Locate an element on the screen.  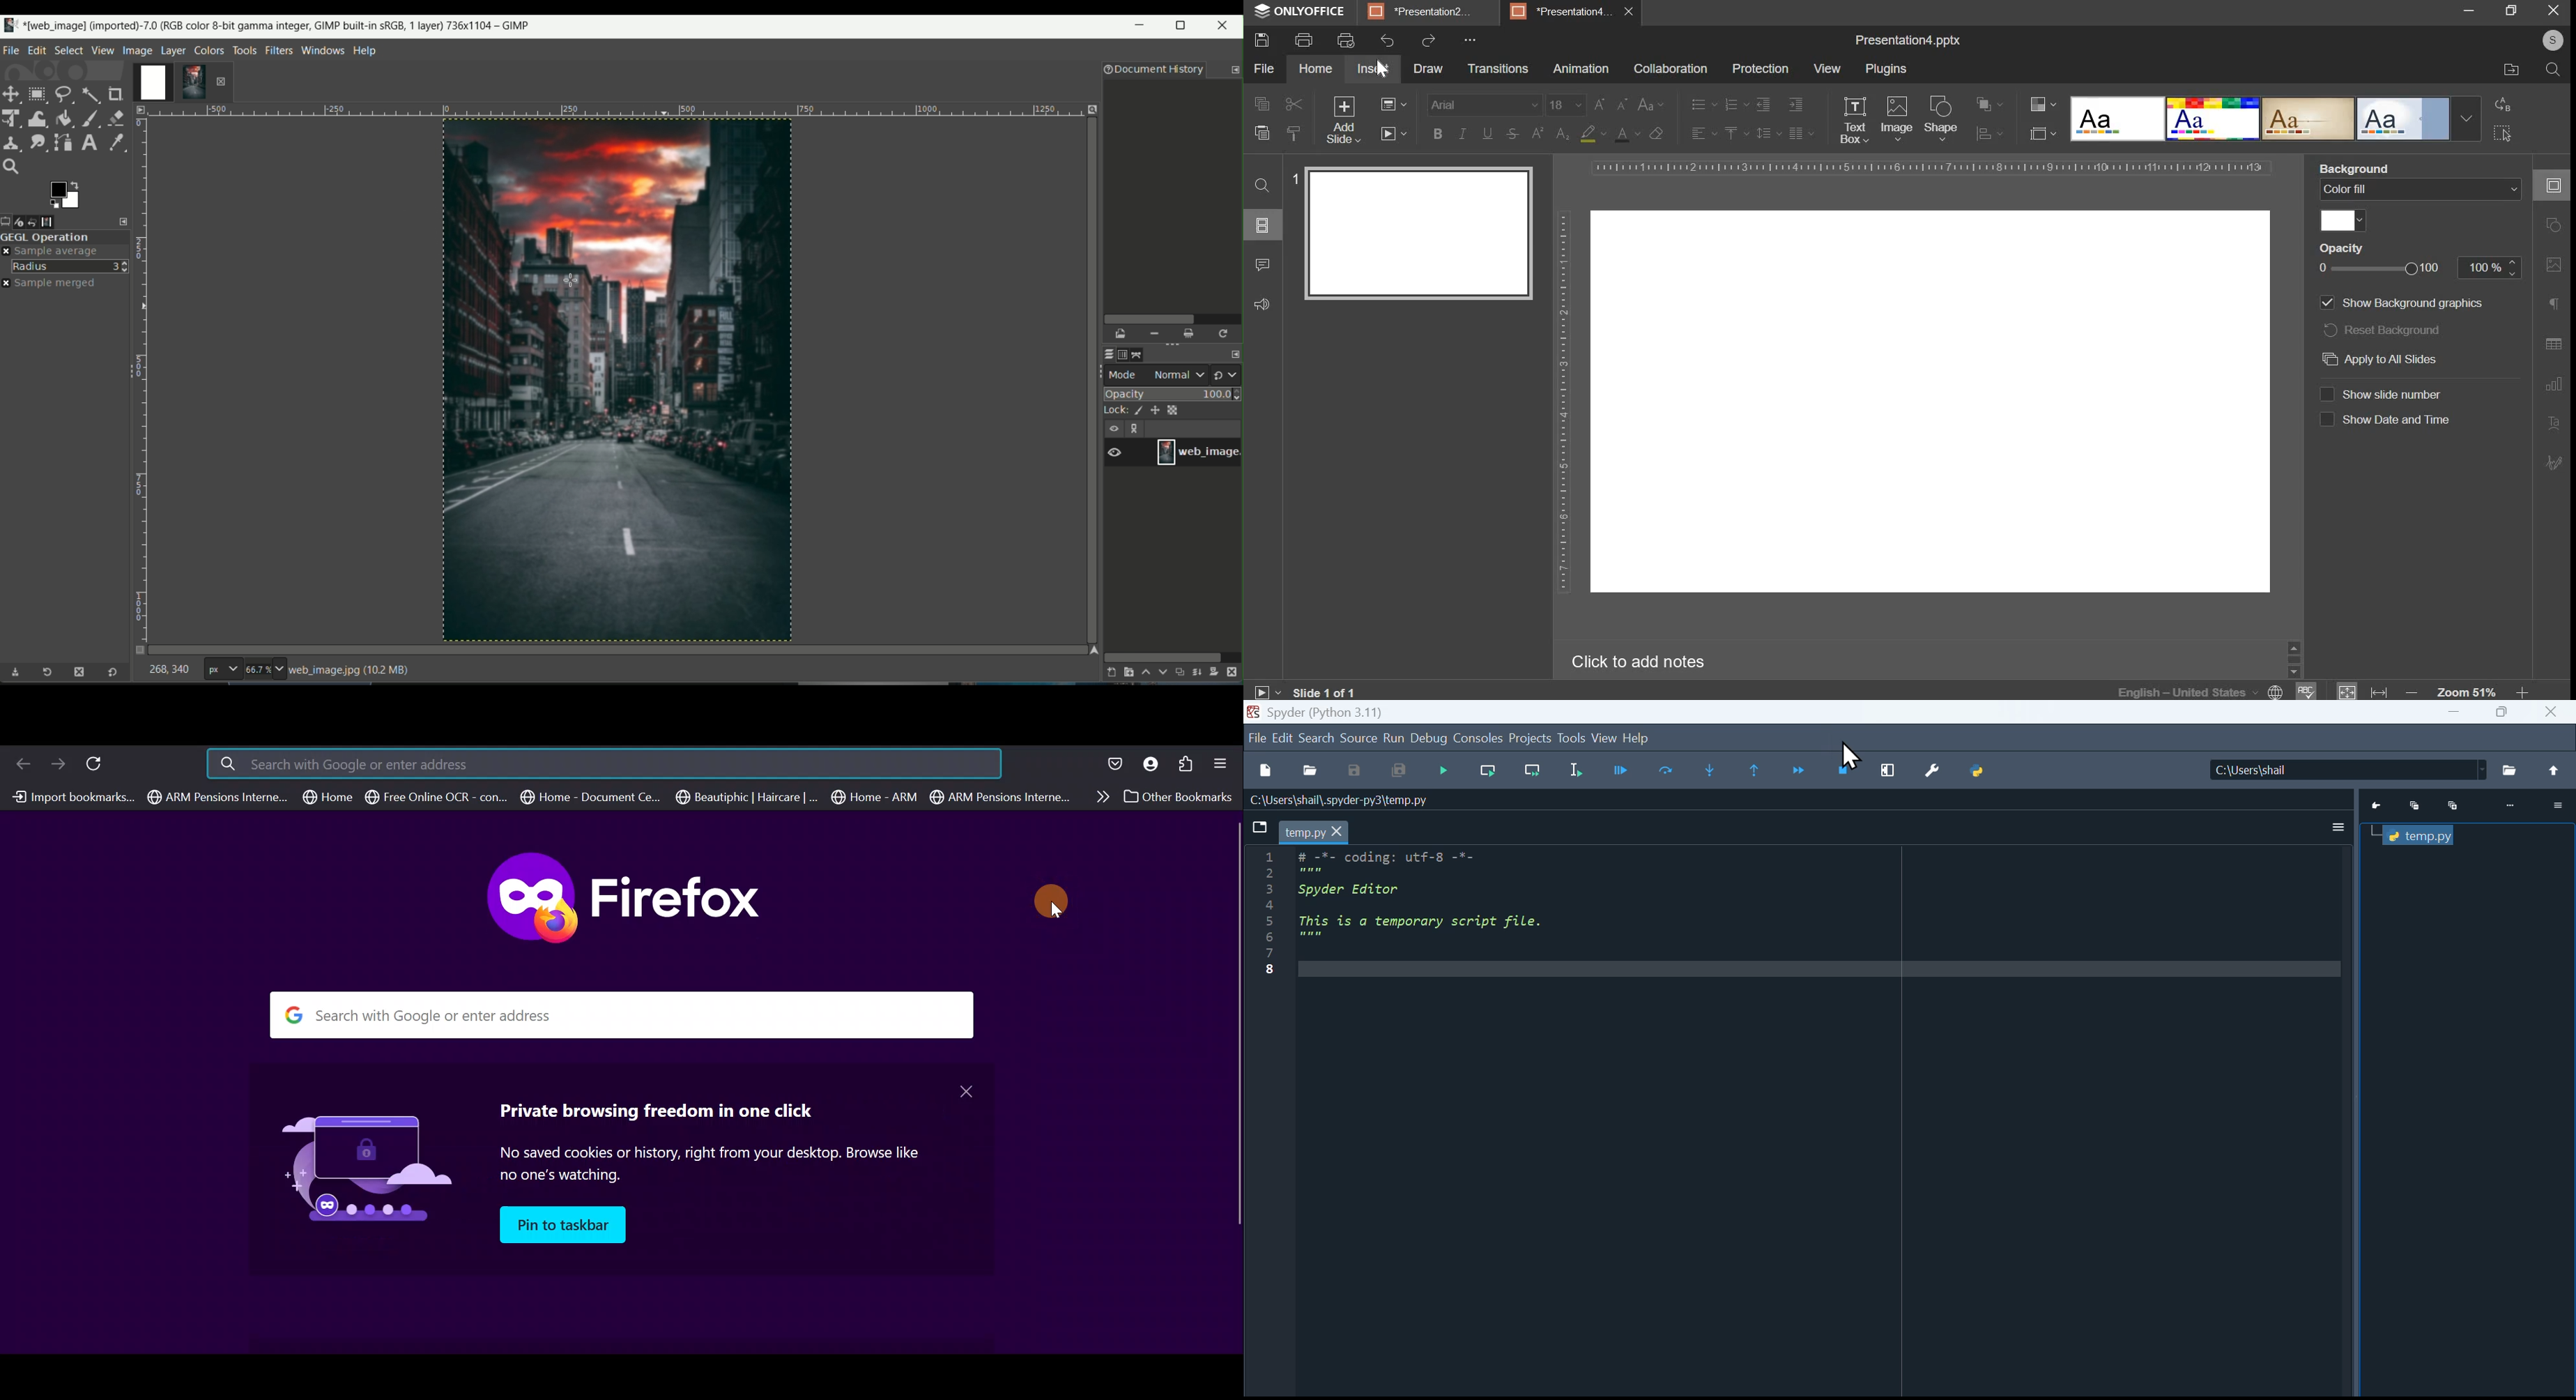
temp.py is located at coordinates (1304, 833).